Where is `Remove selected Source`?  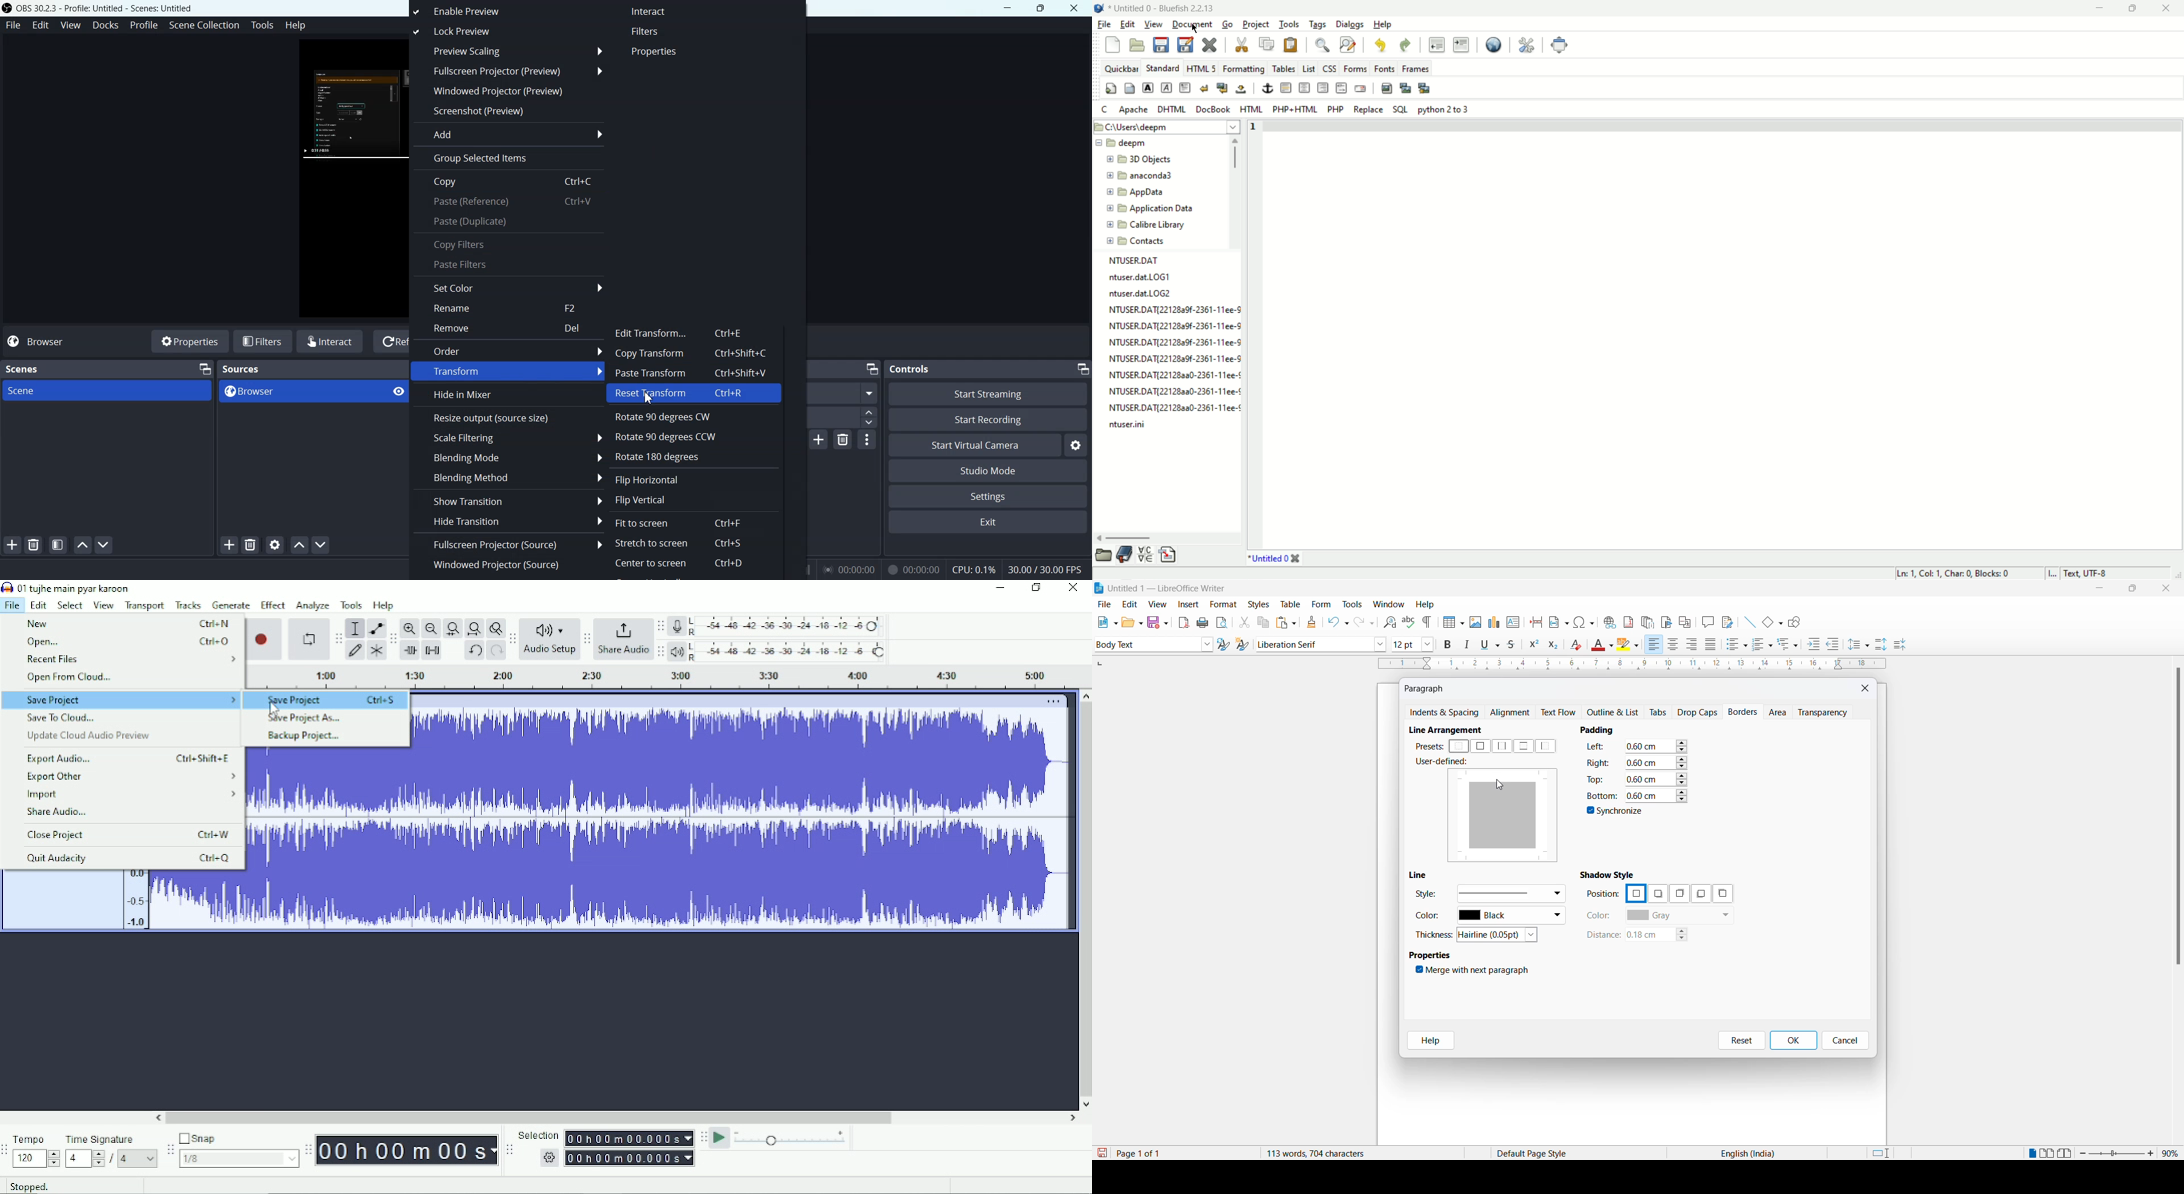
Remove selected Source is located at coordinates (250, 545).